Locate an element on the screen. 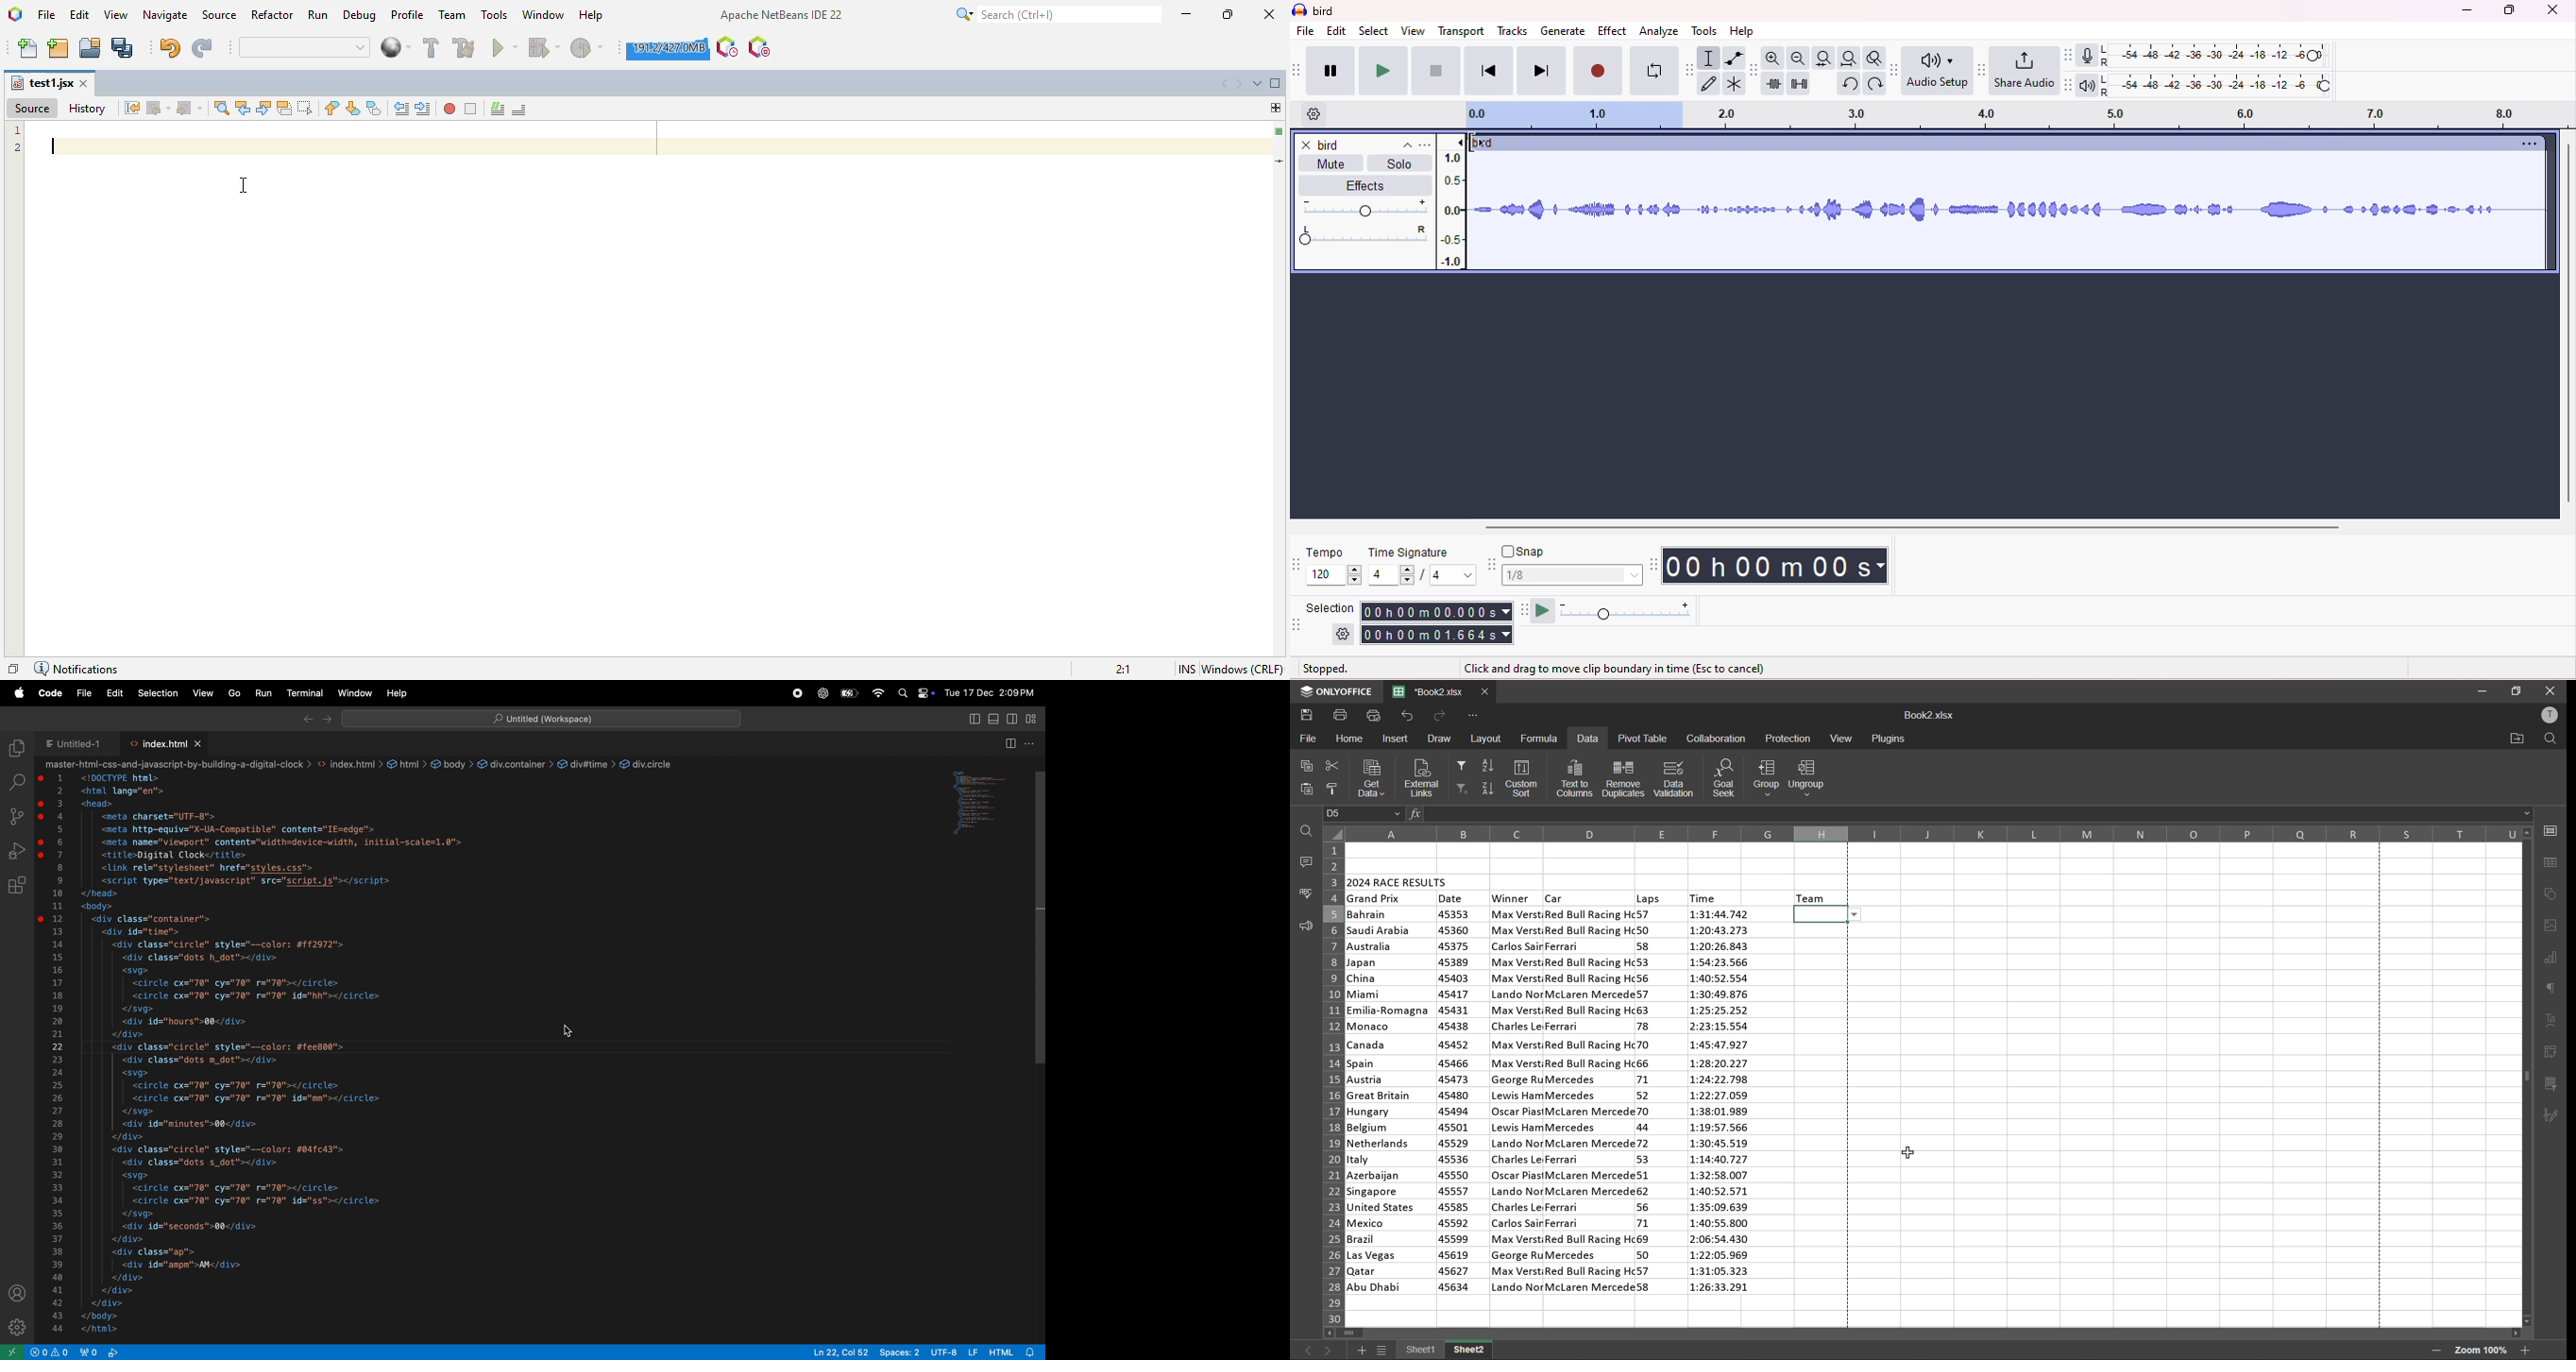 Image resolution: width=2576 pixels, height=1372 pixels. close is located at coordinates (2549, 690).